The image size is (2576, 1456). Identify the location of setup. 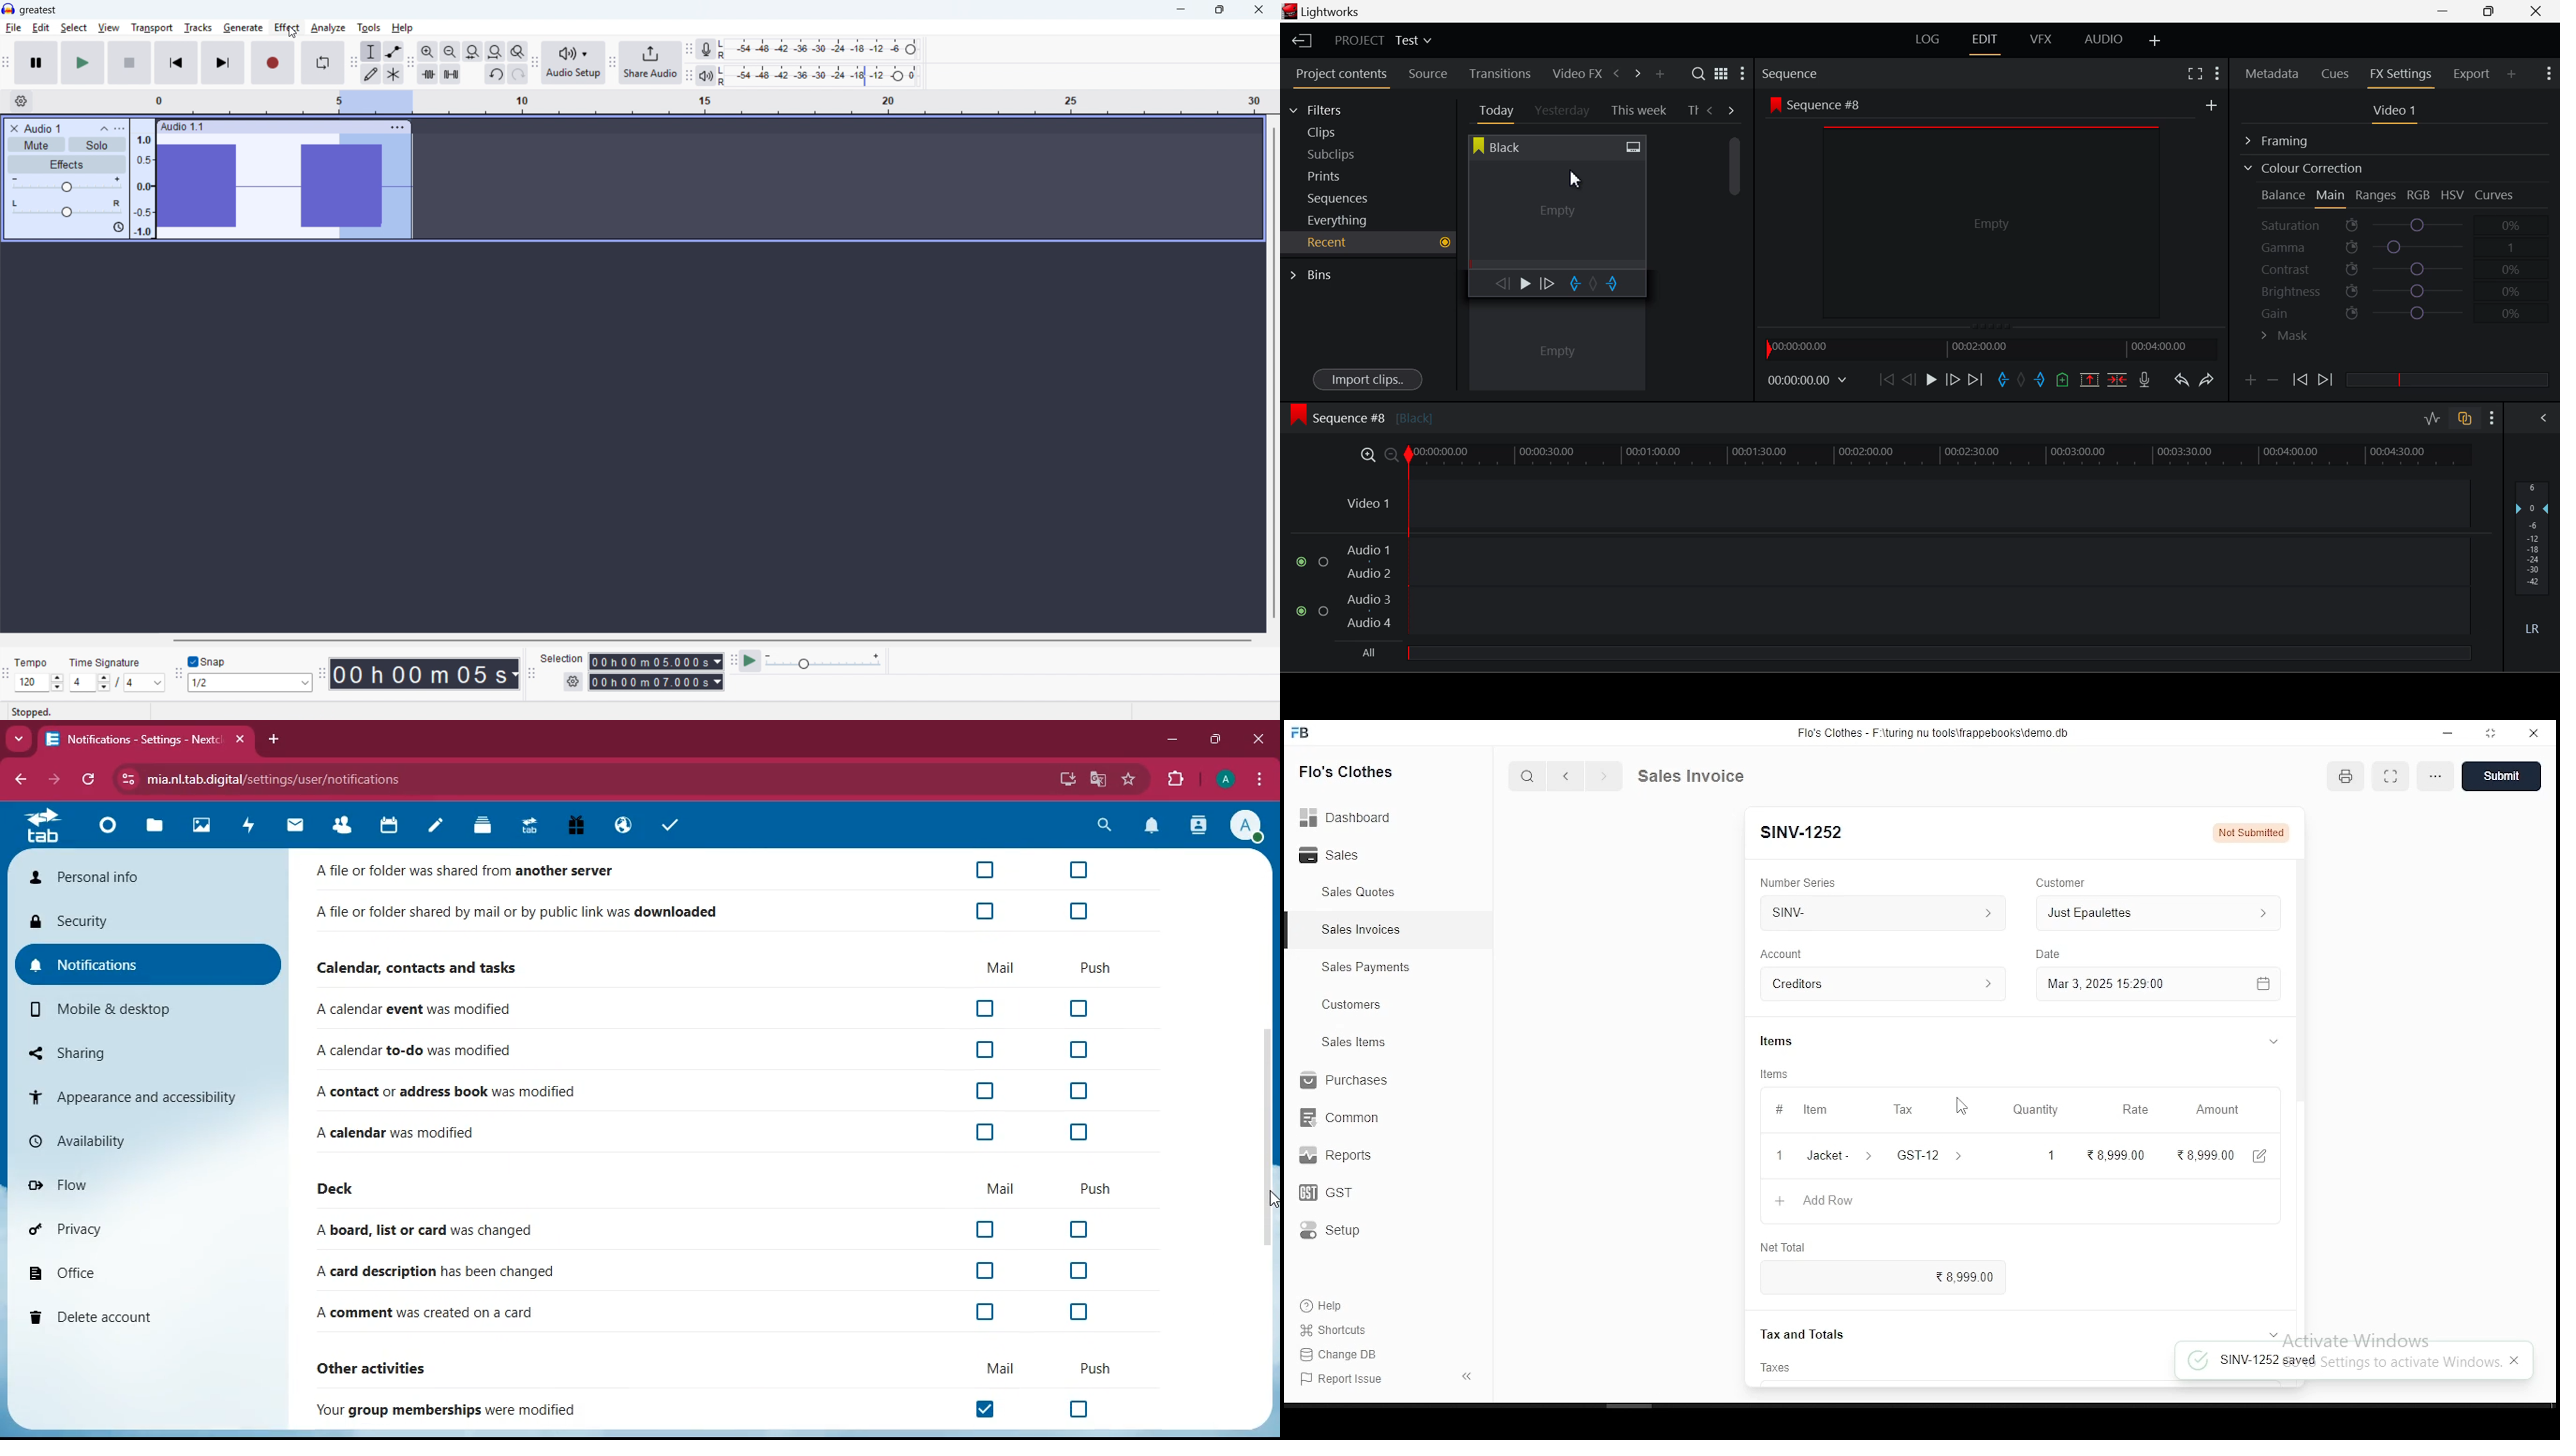
(1346, 1231).